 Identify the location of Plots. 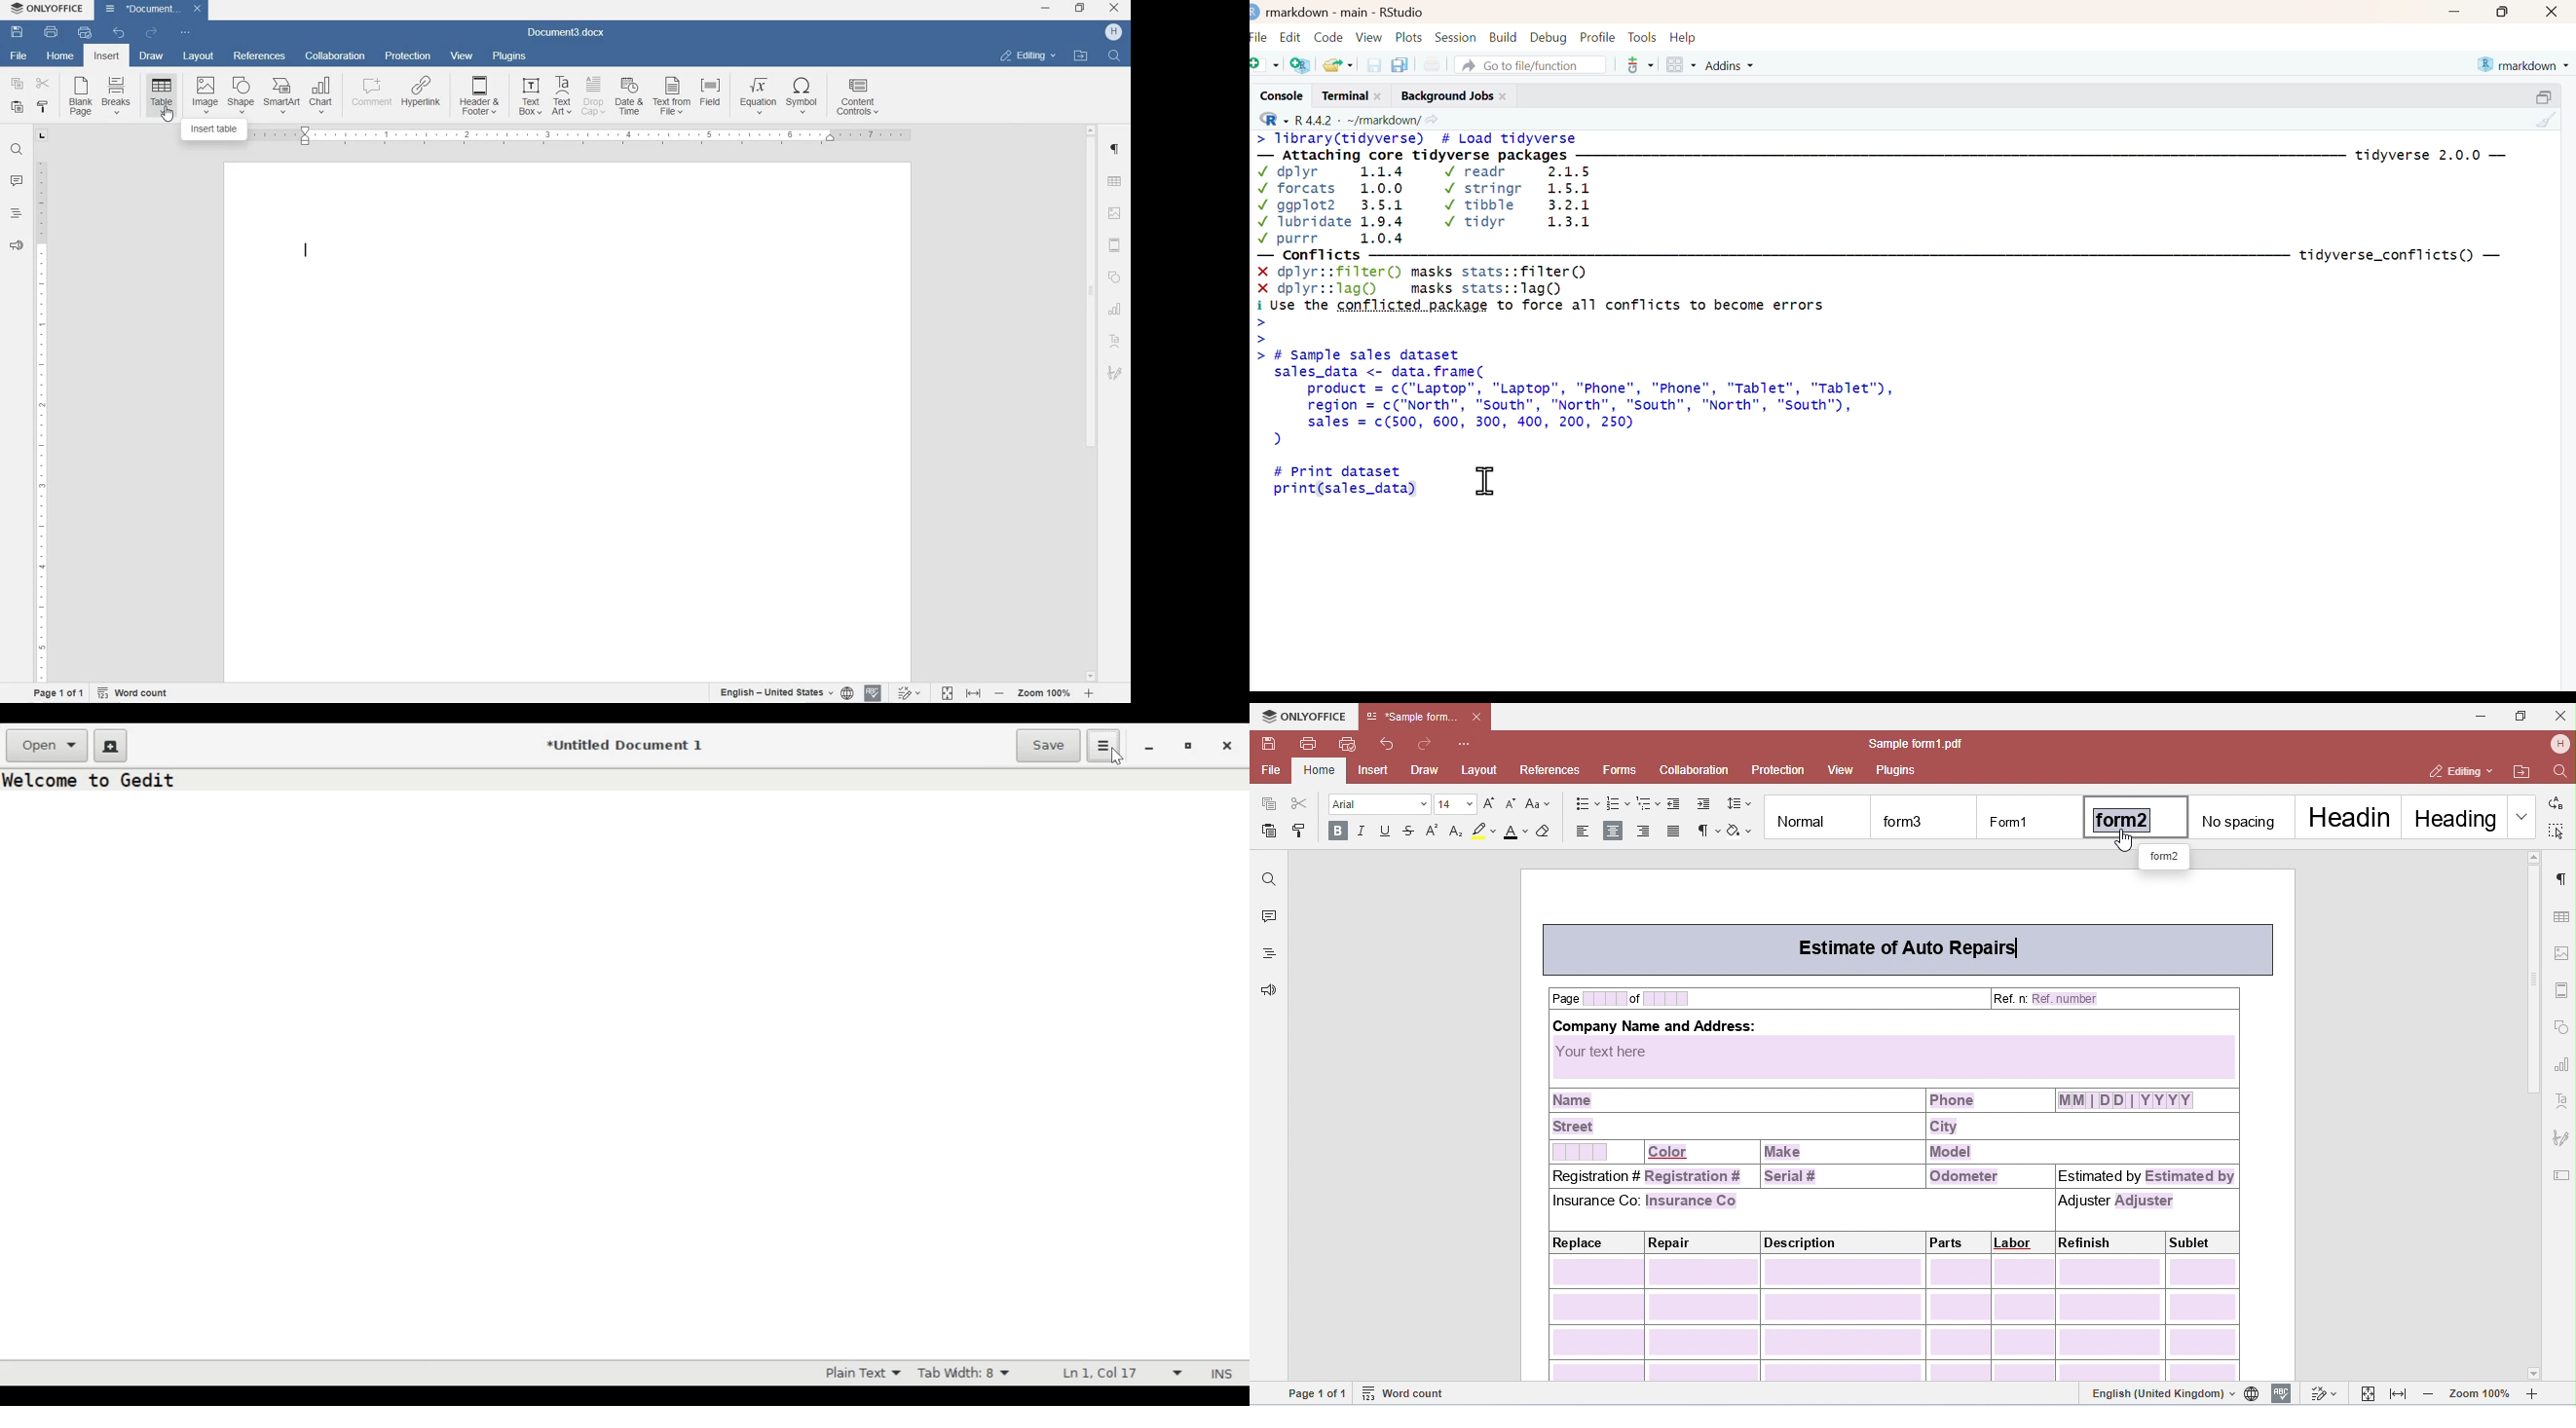
(1409, 35).